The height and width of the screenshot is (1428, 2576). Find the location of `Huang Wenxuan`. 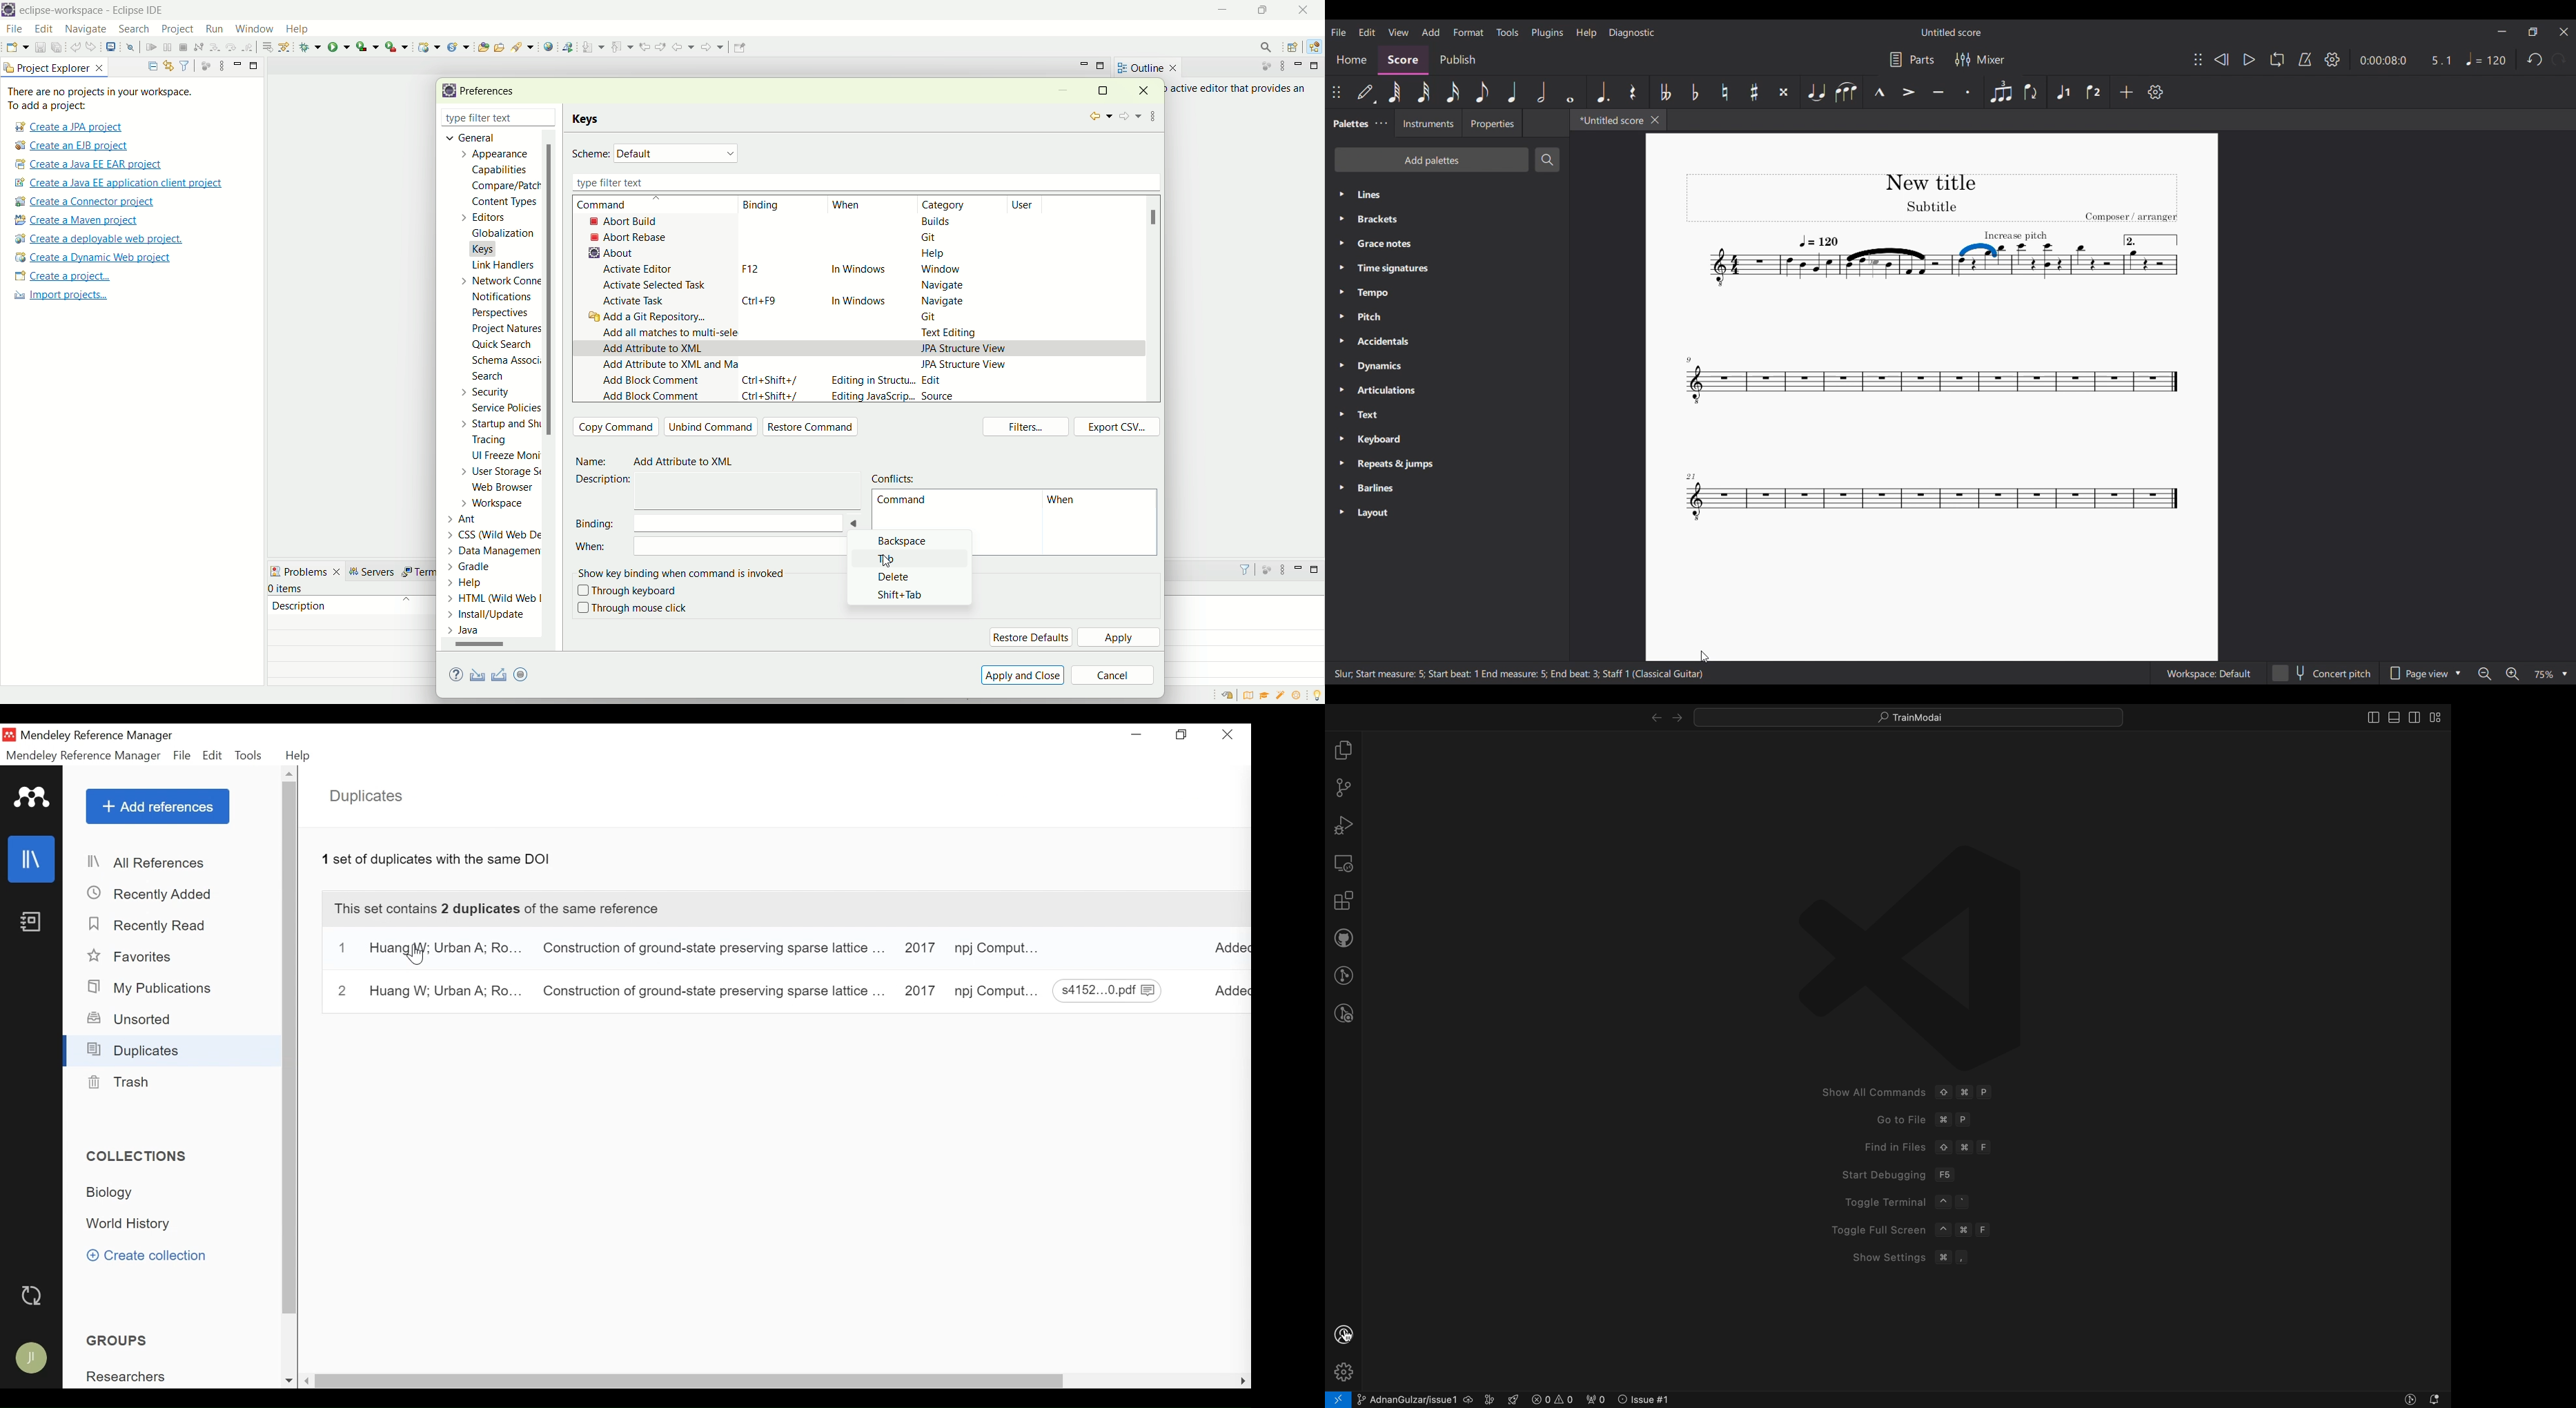

Huang Wenxuan is located at coordinates (444, 949).